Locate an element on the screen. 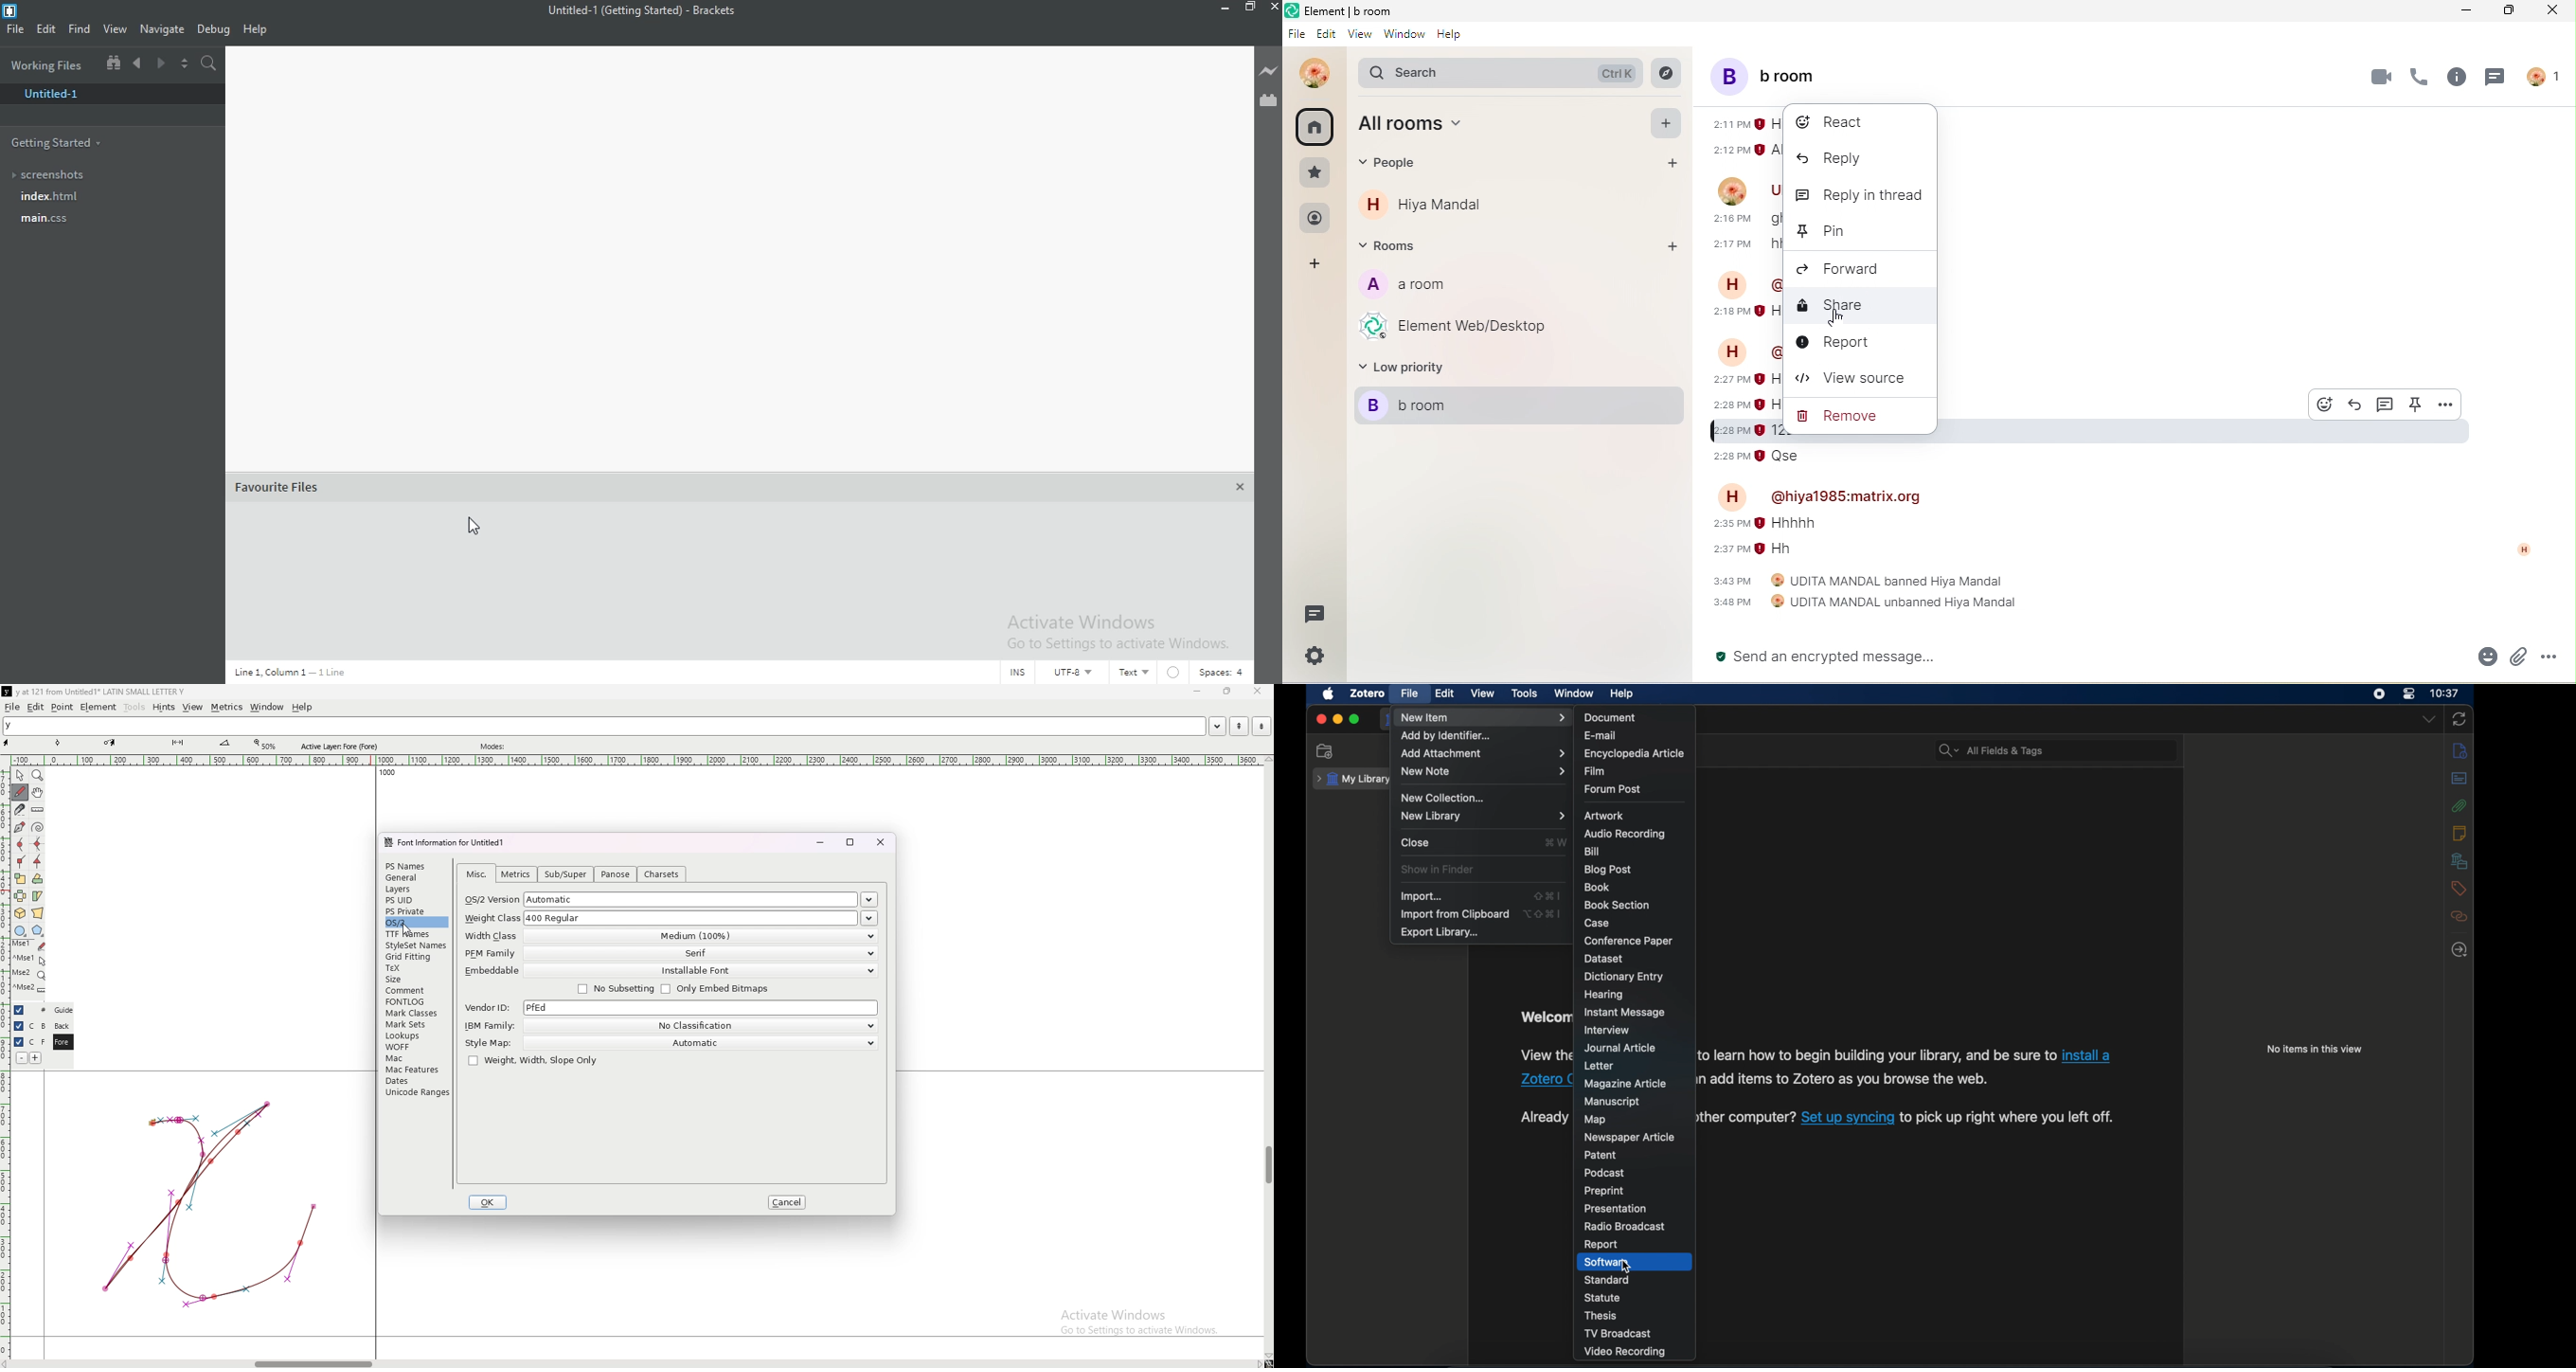  minimize is located at coordinates (2465, 11).